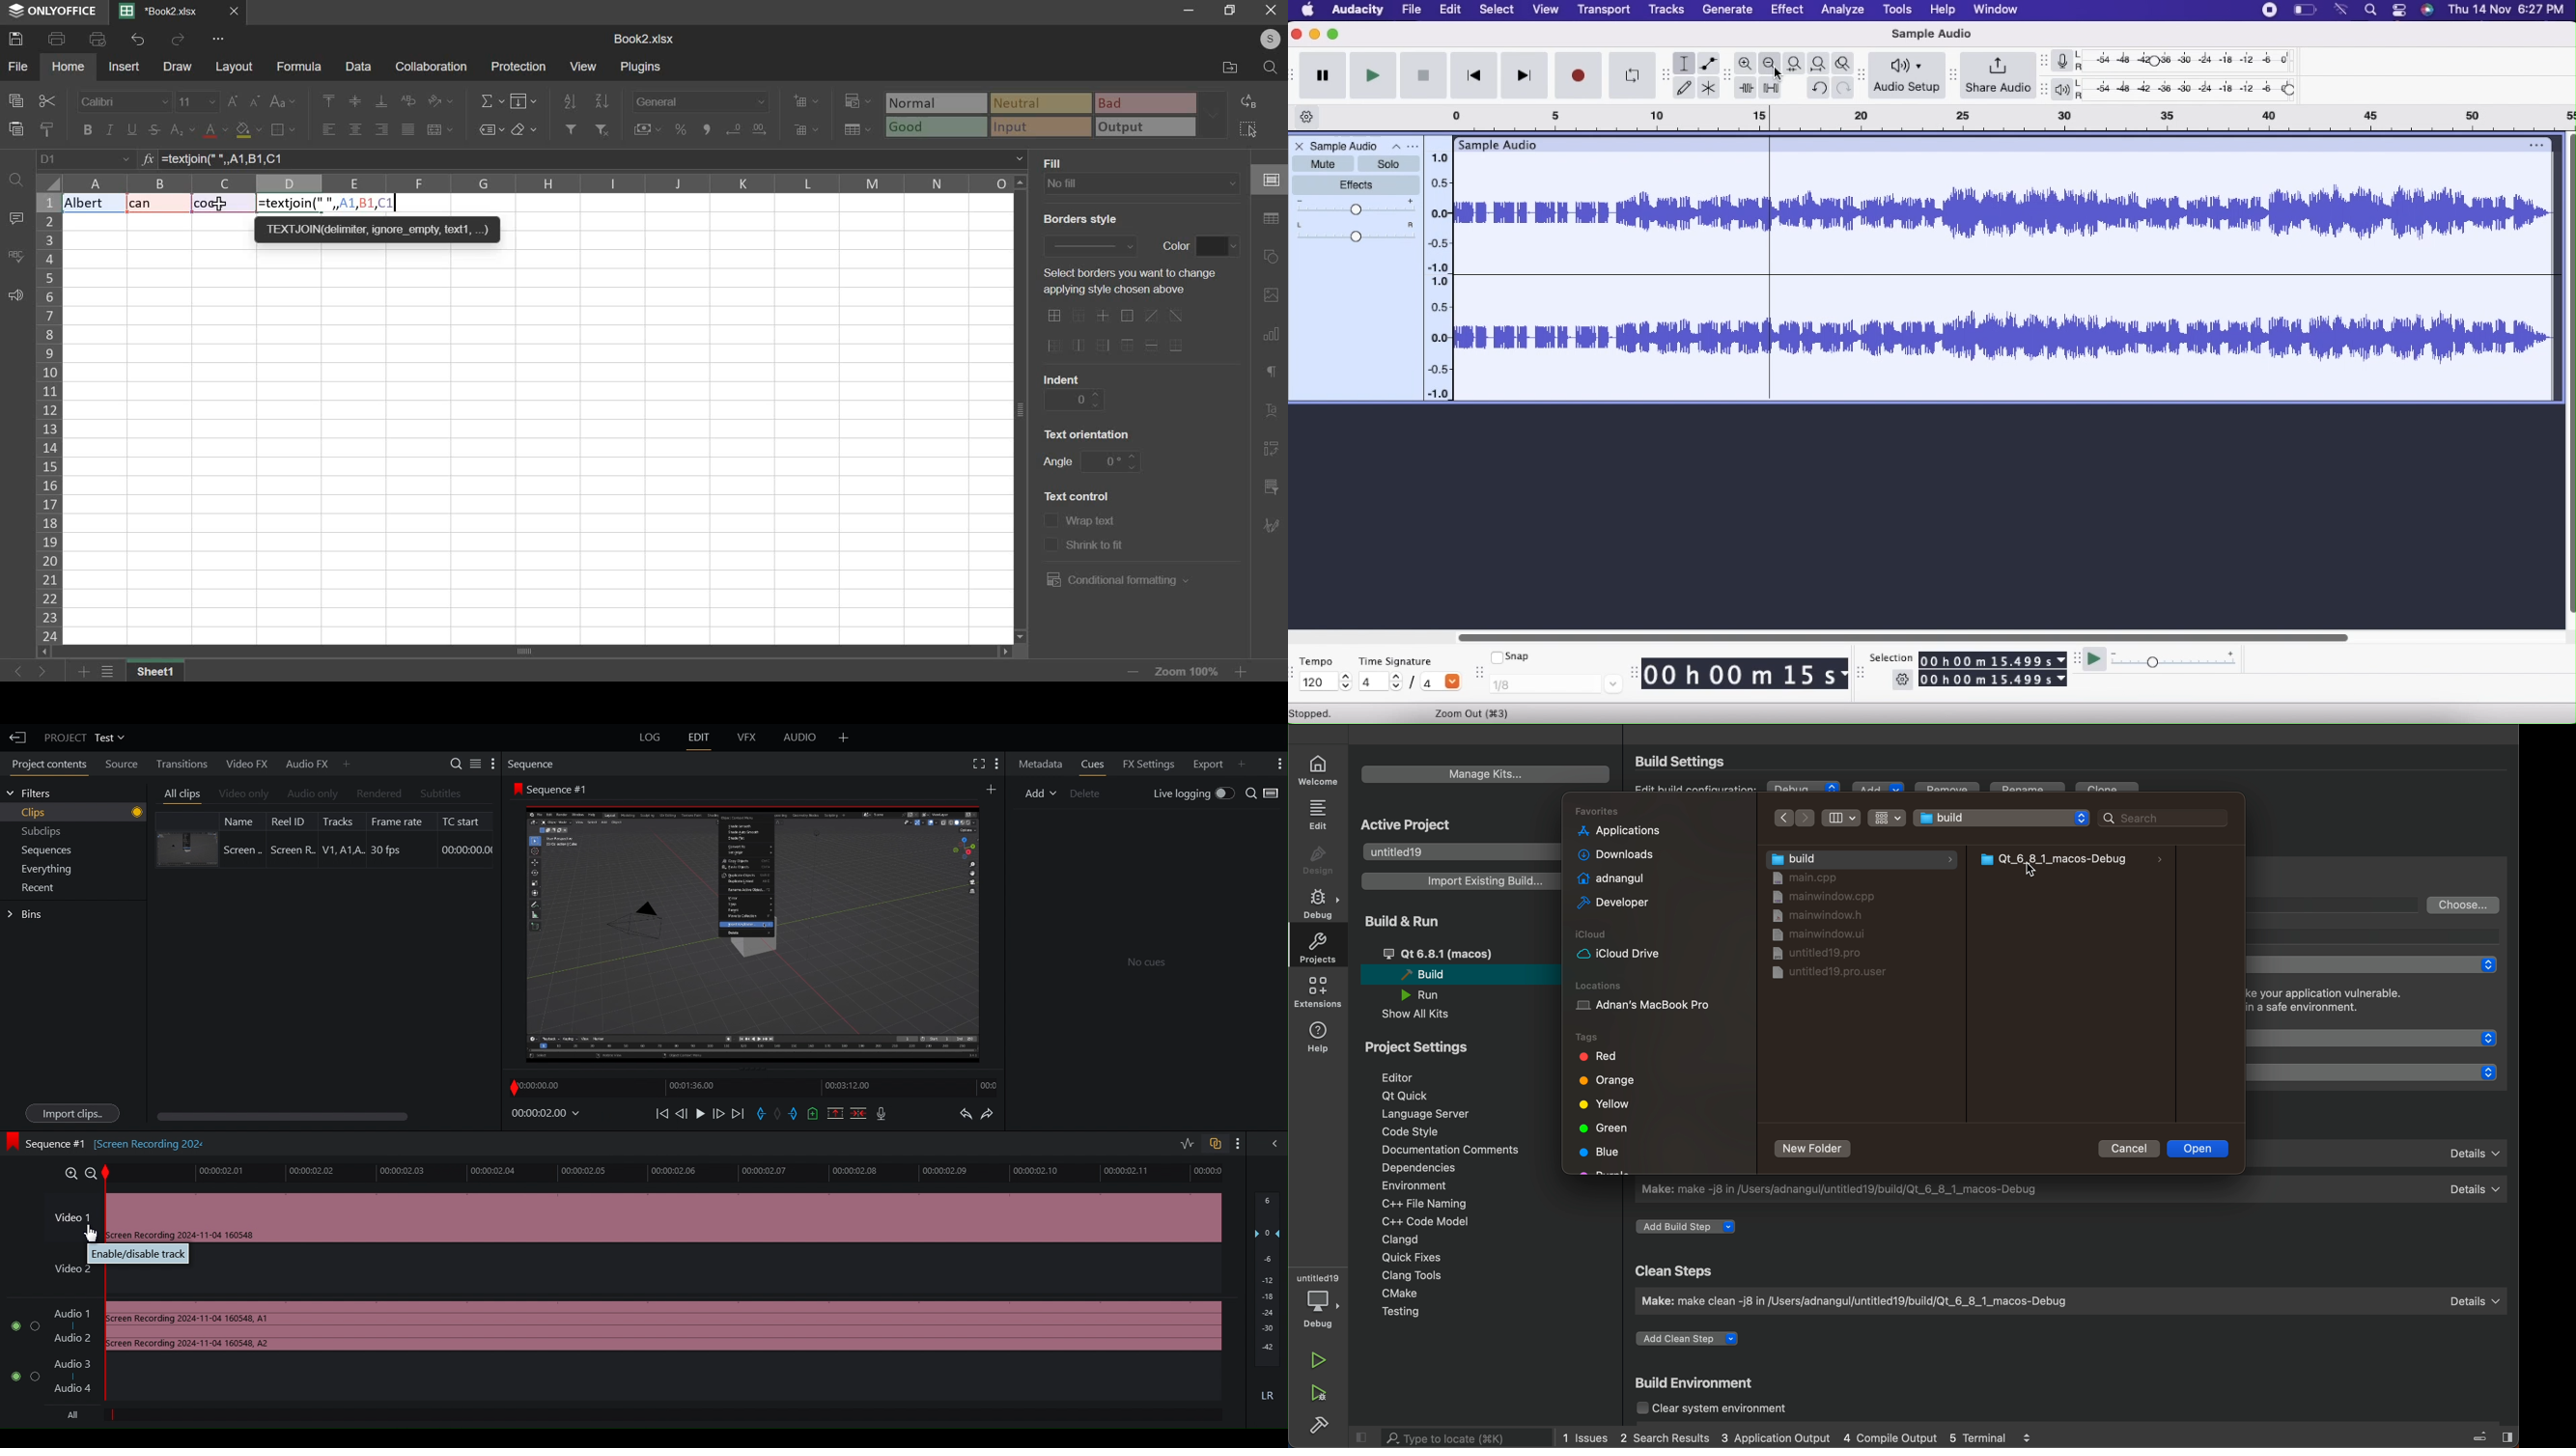  Describe the element at coordinates (569, 128) in the screenshot. I see `add filter` at that location.